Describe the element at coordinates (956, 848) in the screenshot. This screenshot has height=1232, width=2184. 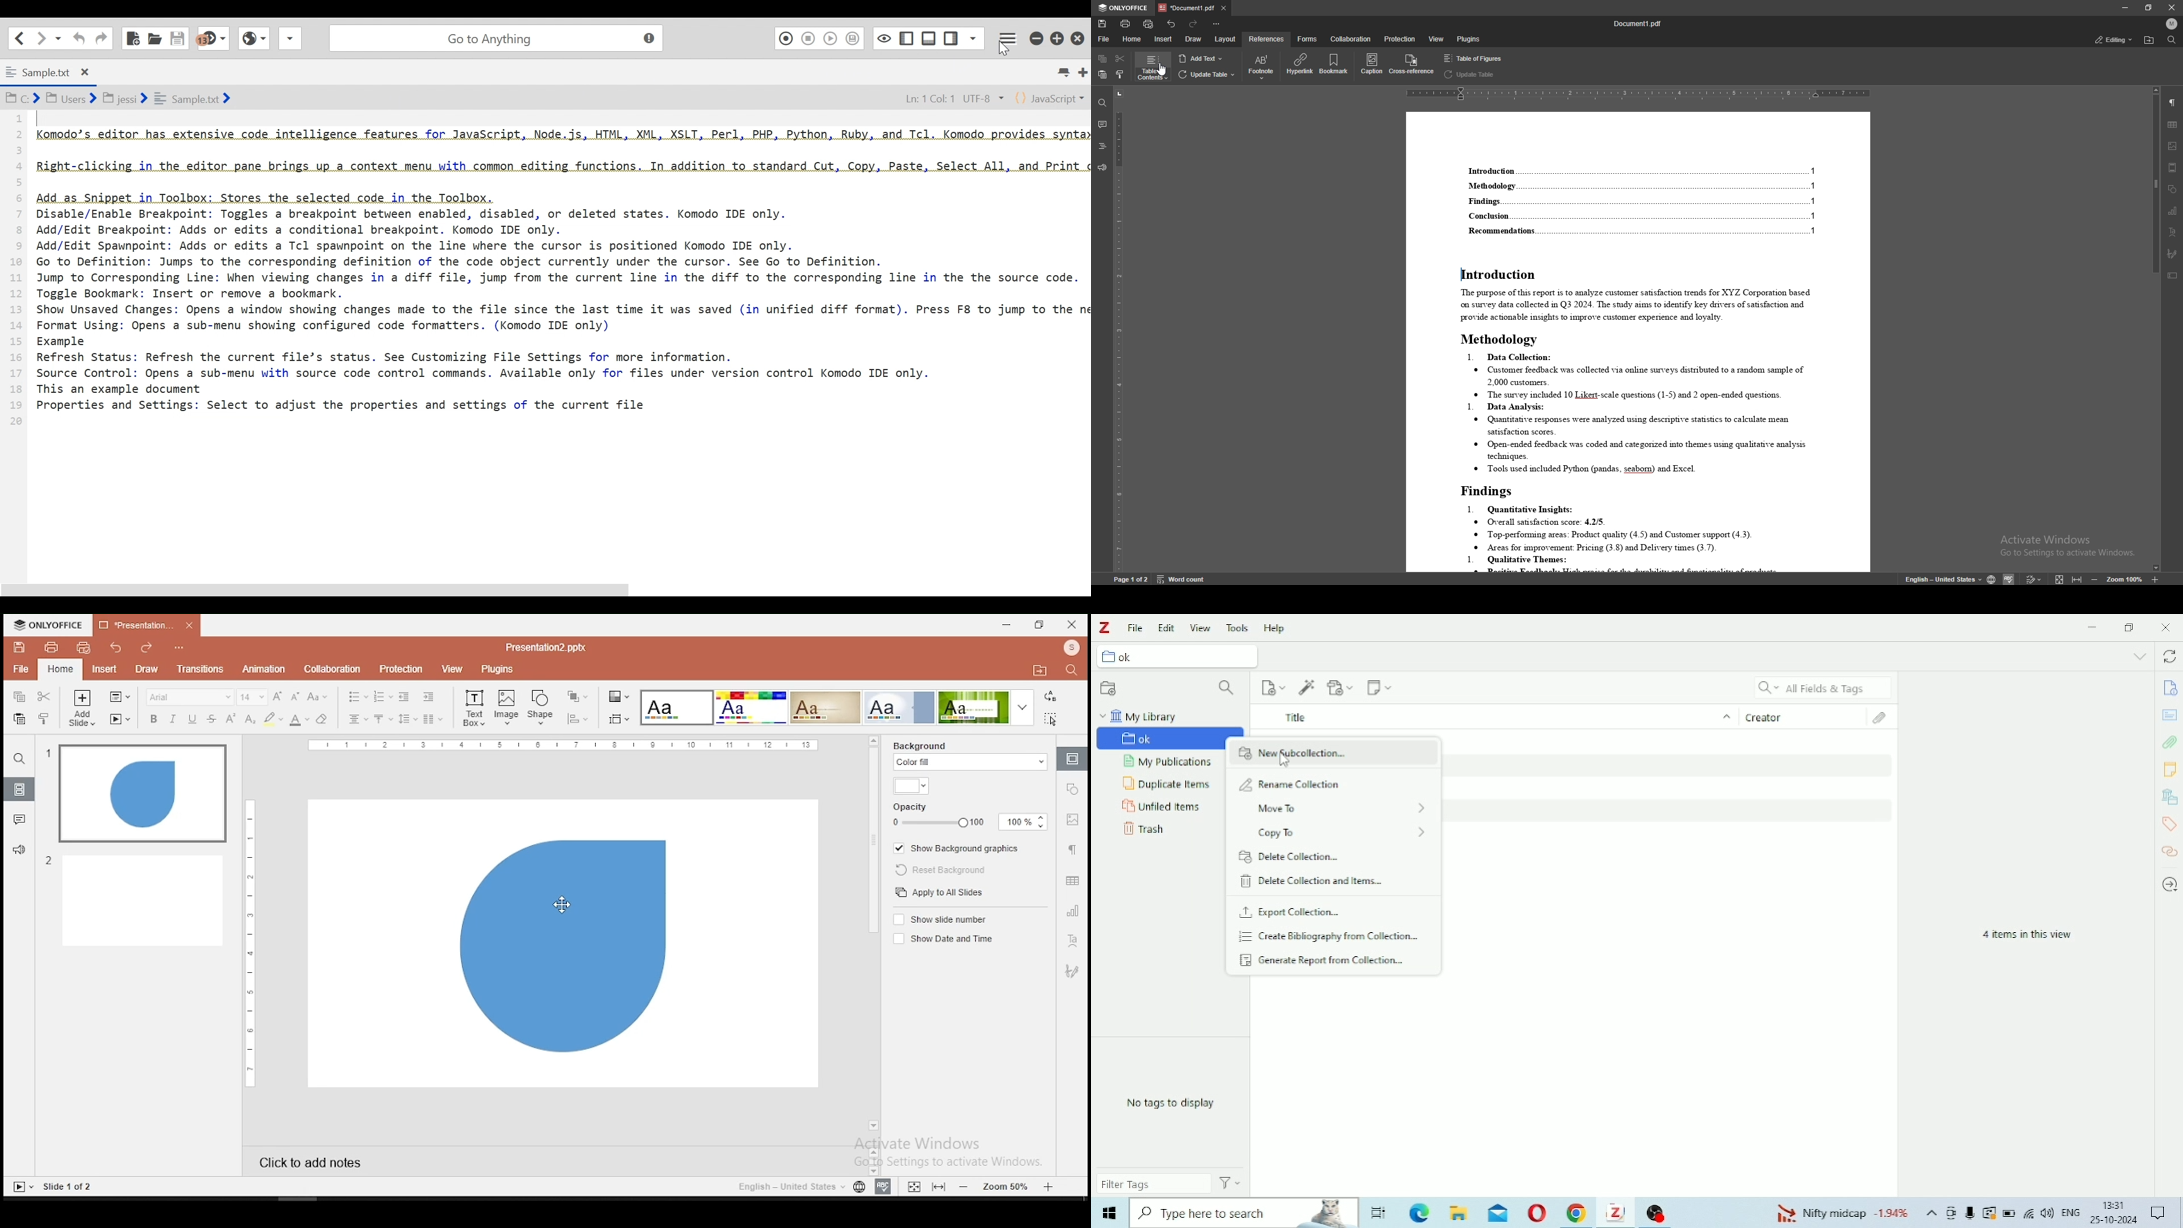
I see `show background graphics` at that location.